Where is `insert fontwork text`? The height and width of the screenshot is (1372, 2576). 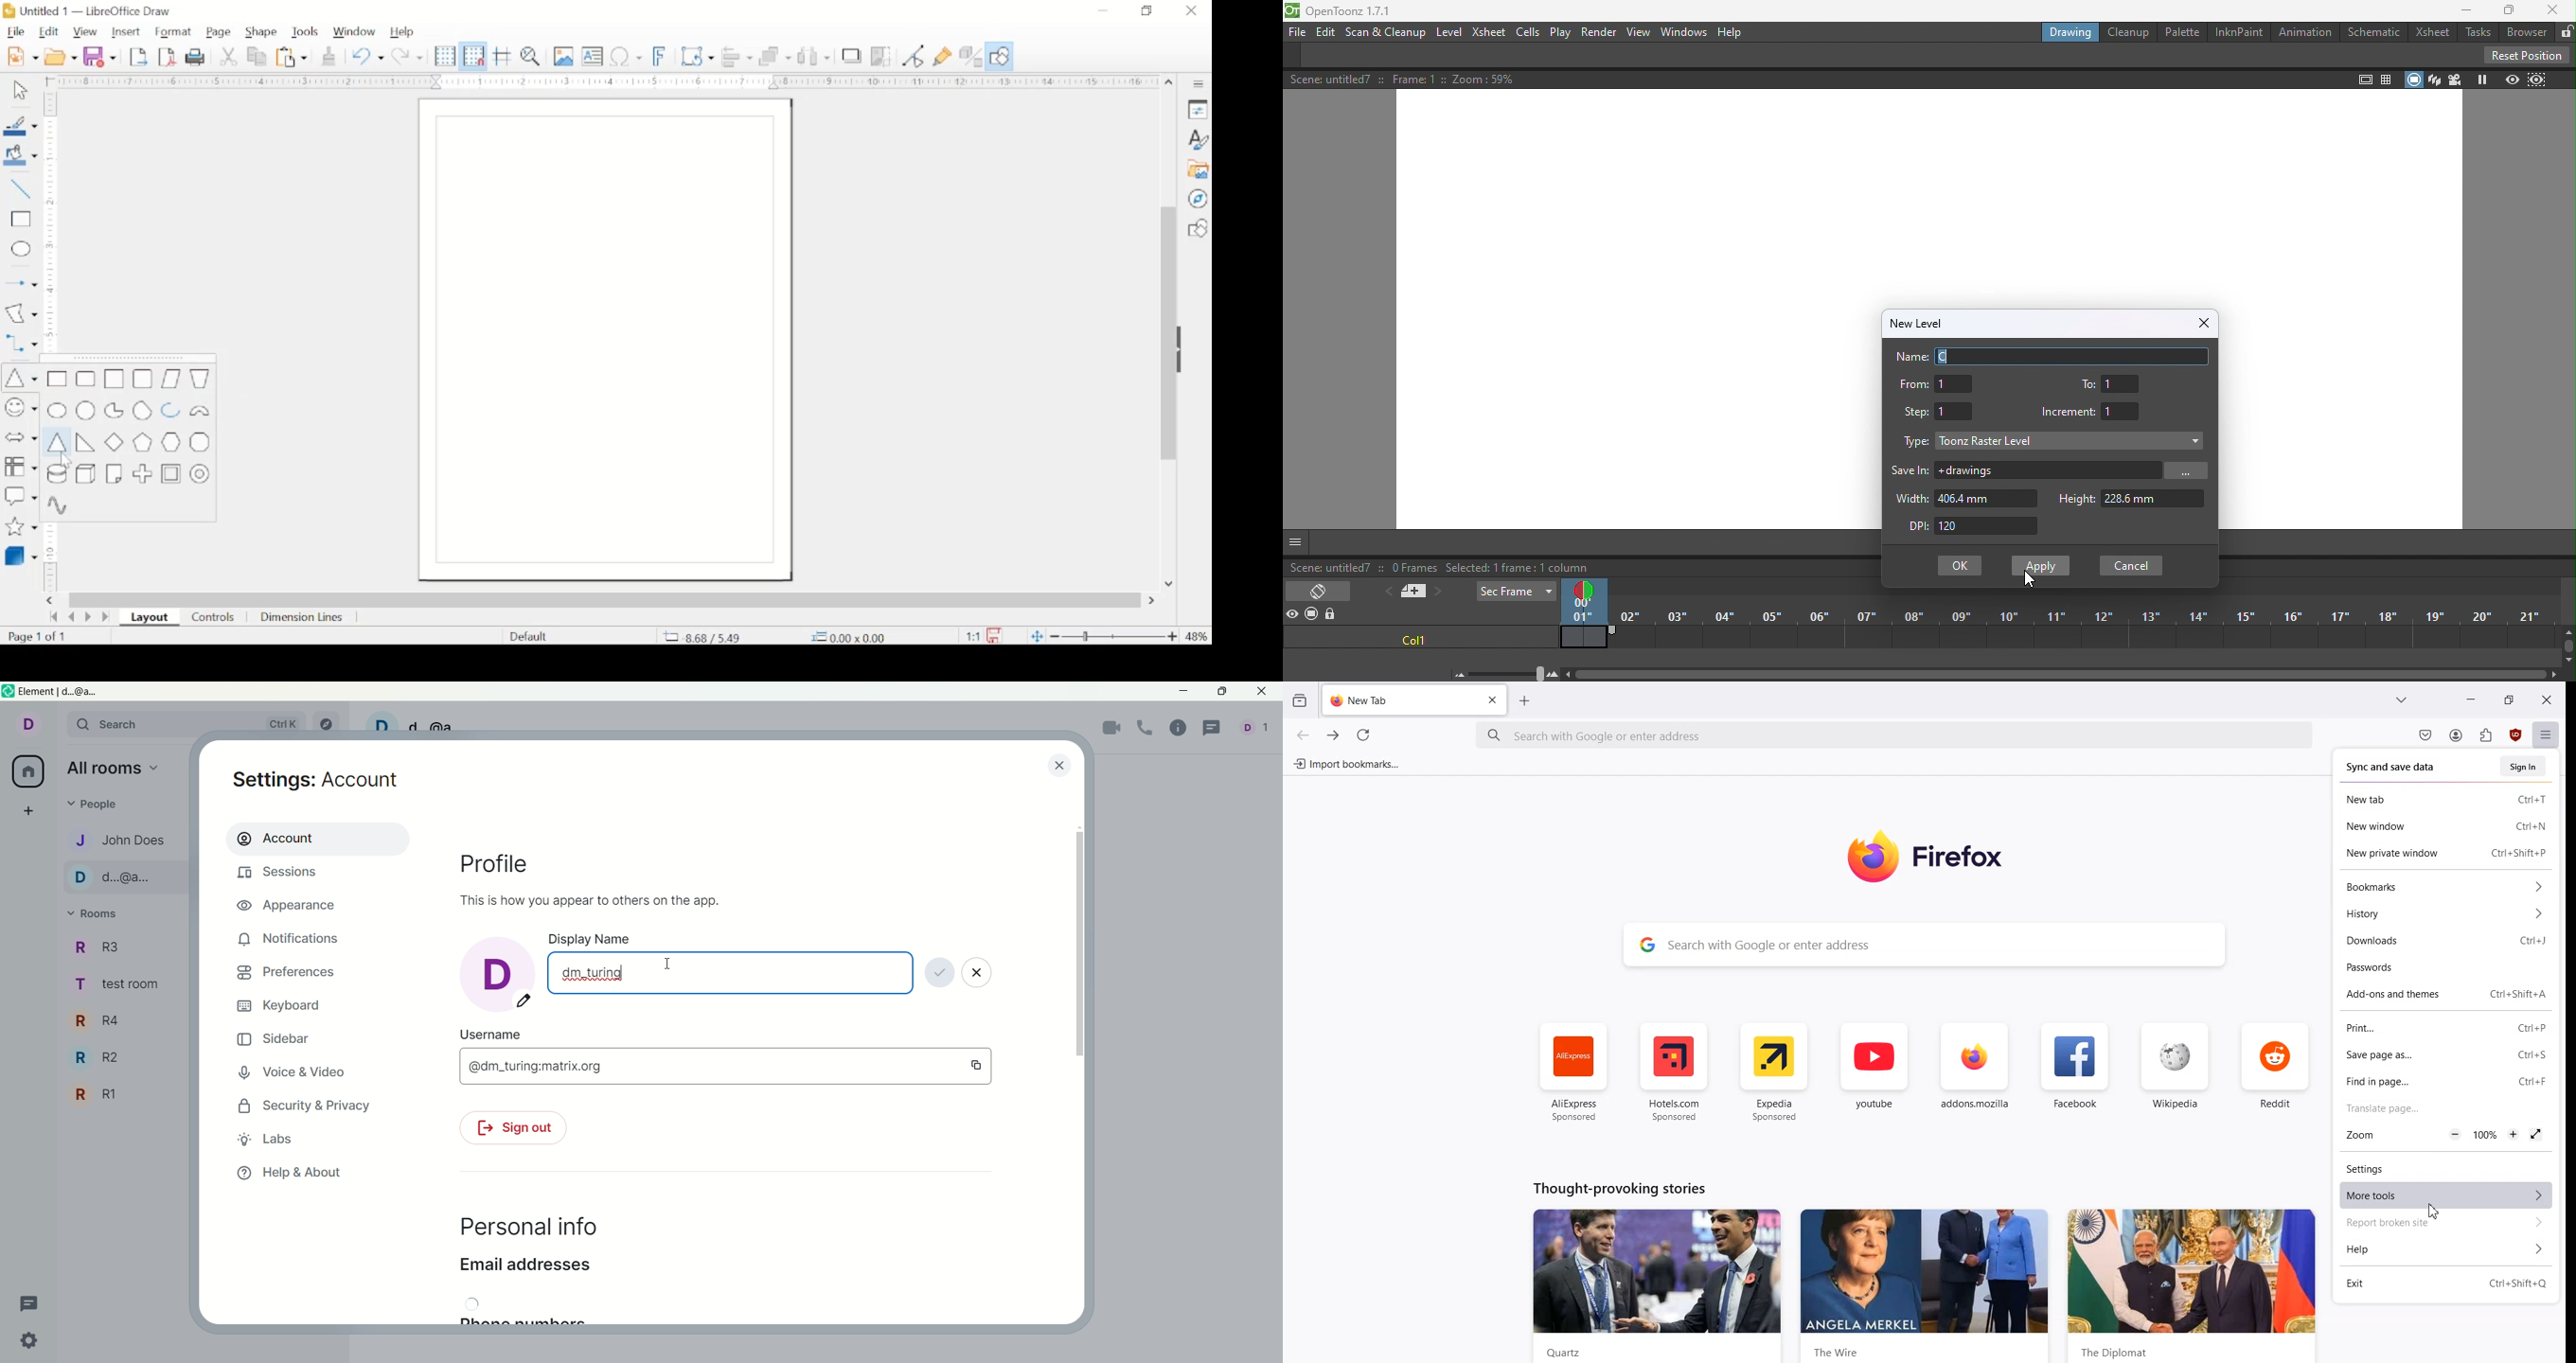 insert fontwork text is located at coordinates (661, 56).